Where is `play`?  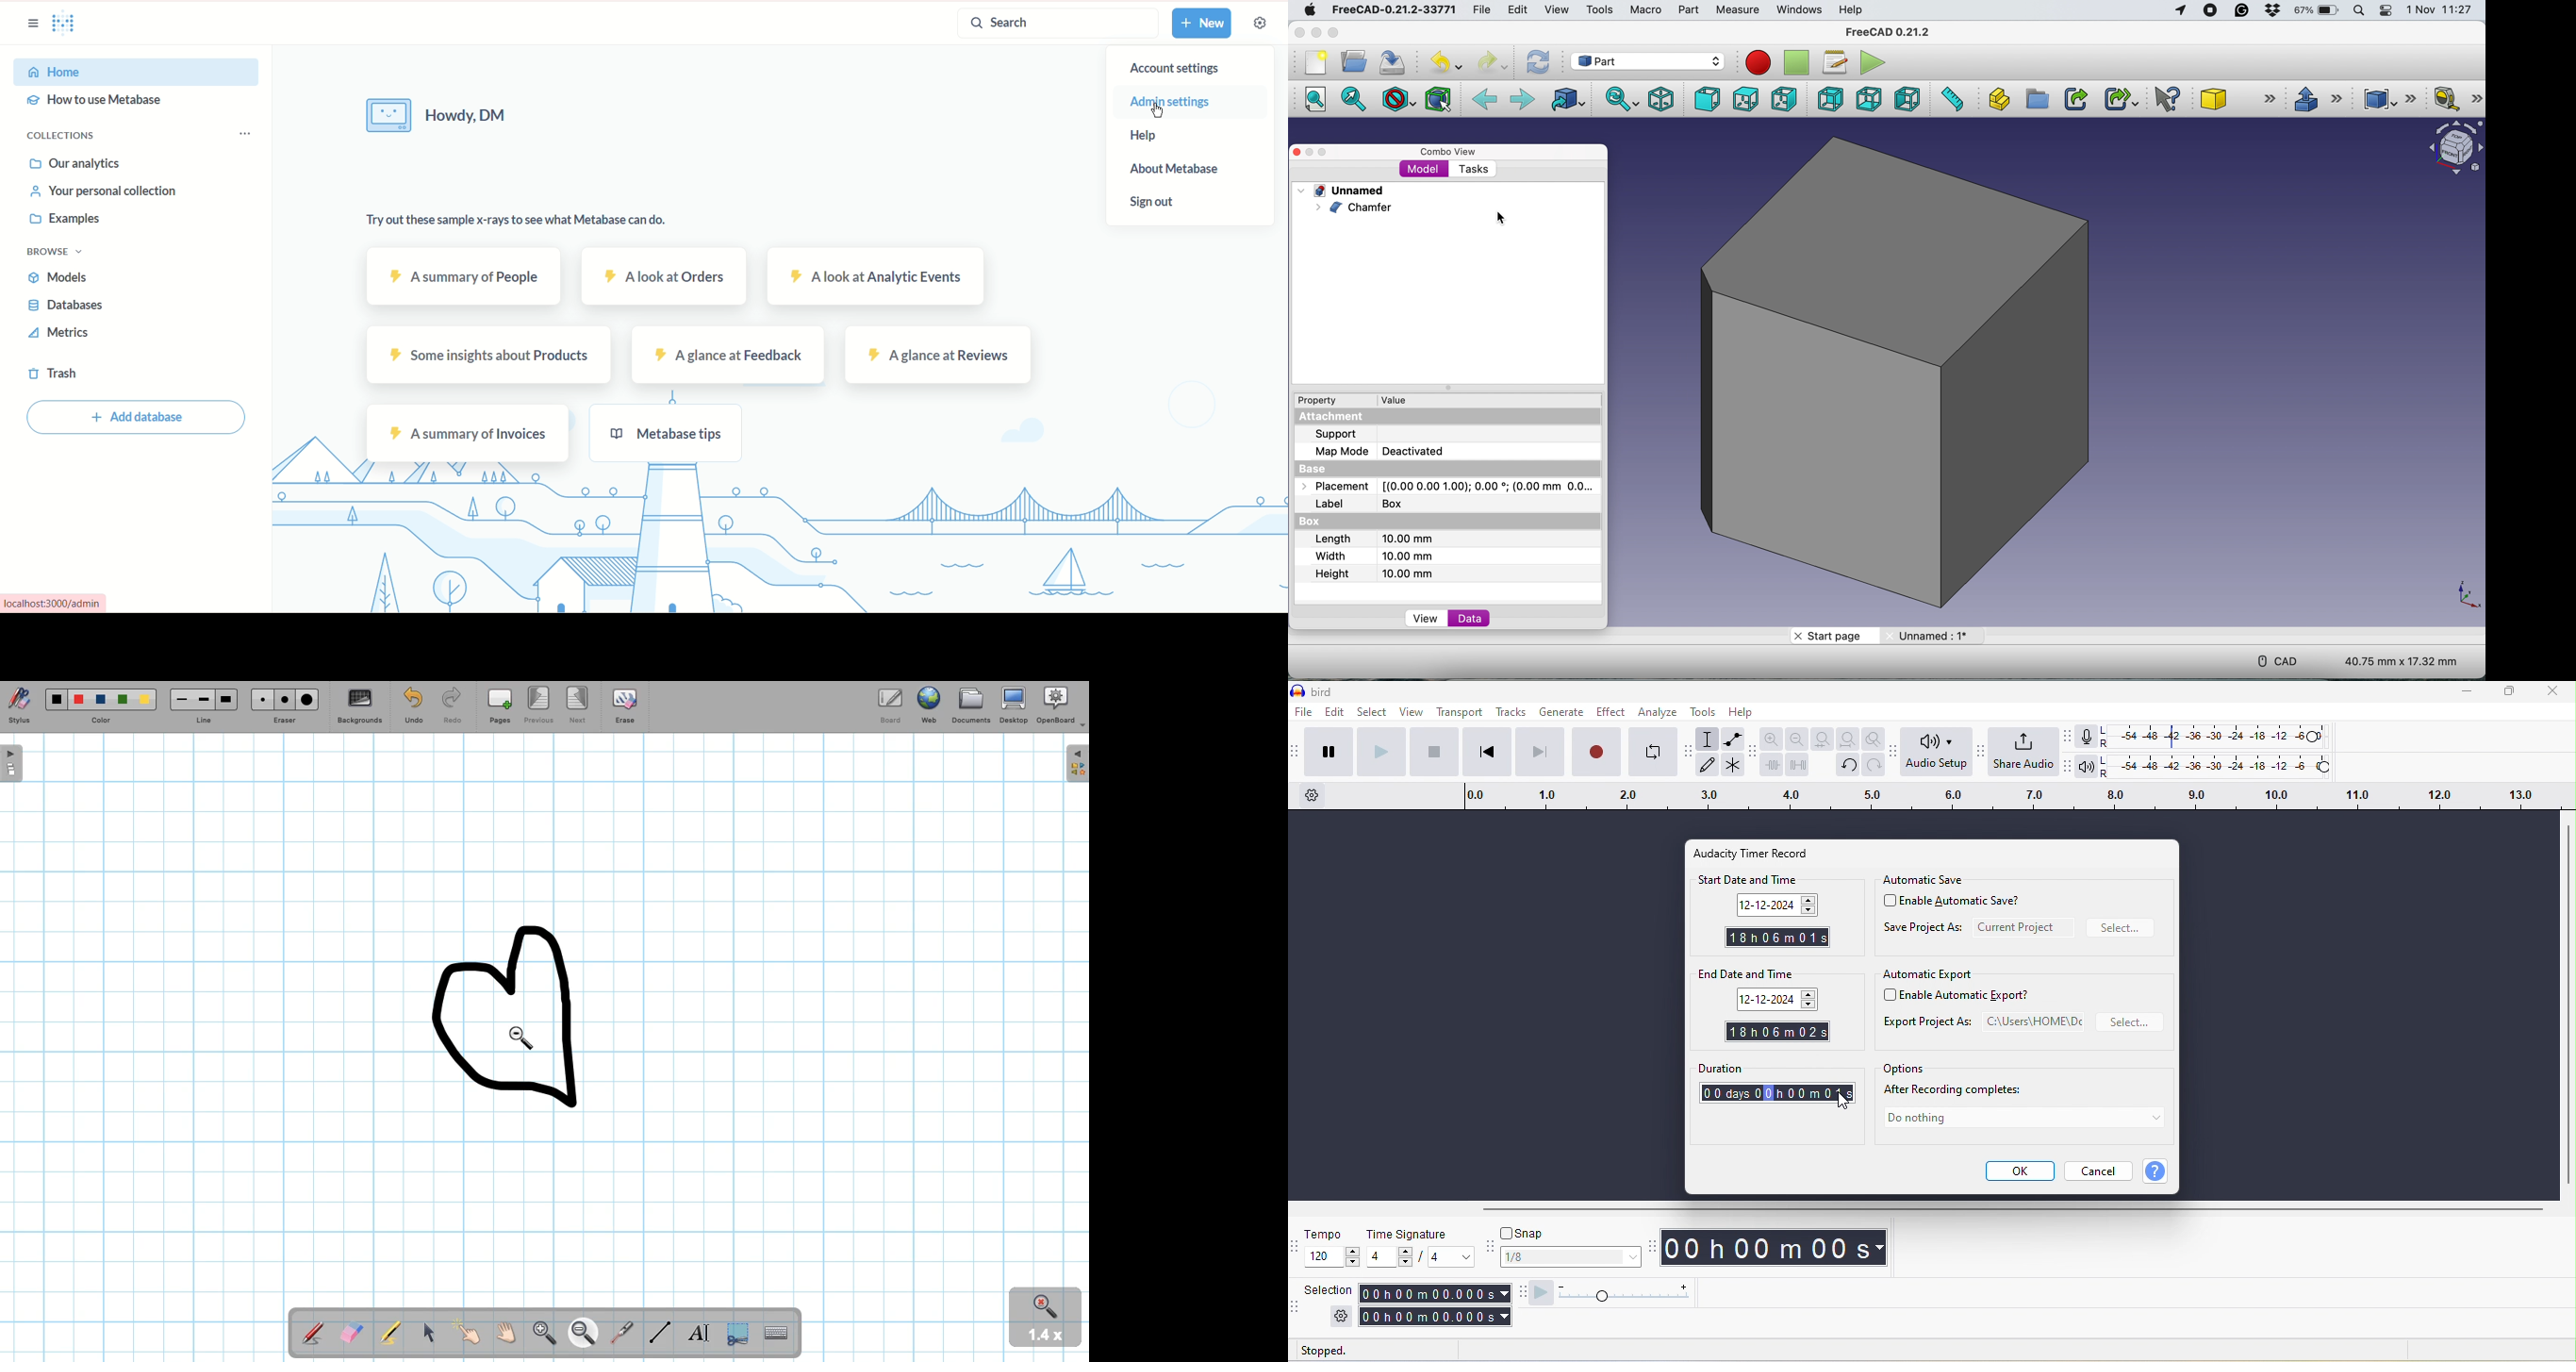
play is located at coordinates (1379, 754).